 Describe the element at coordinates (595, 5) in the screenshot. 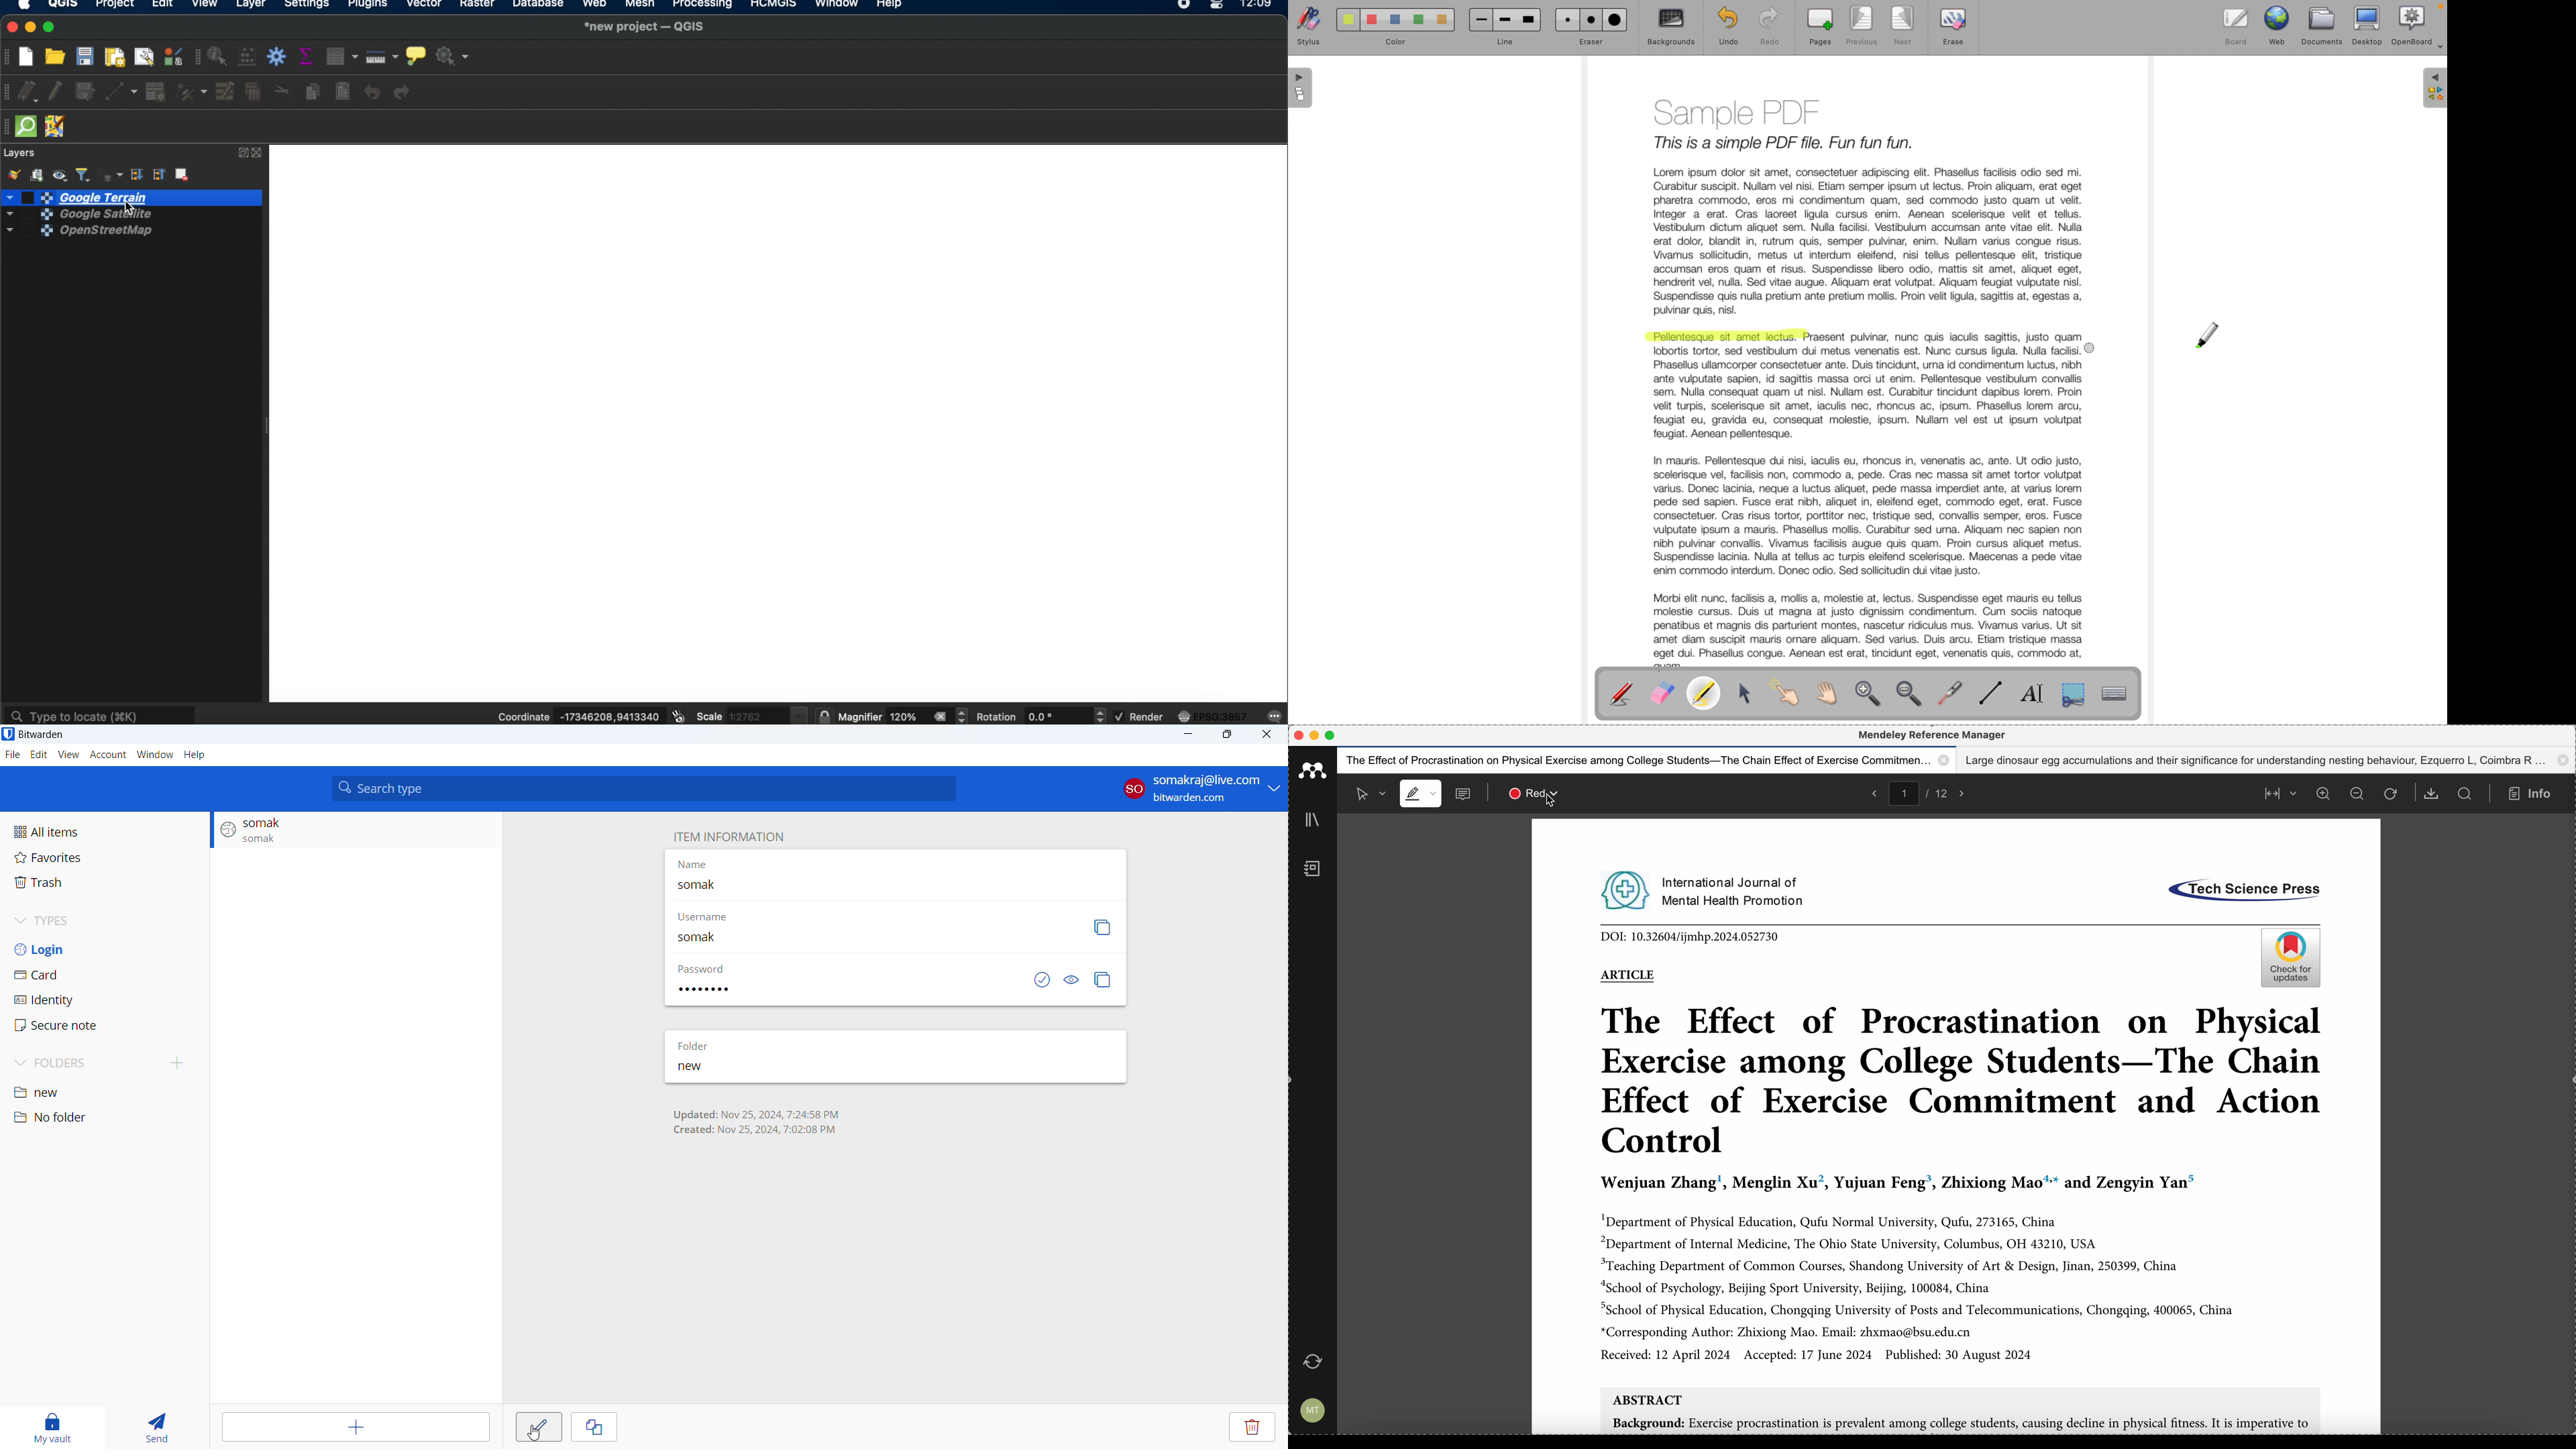

I see `web` at that location.